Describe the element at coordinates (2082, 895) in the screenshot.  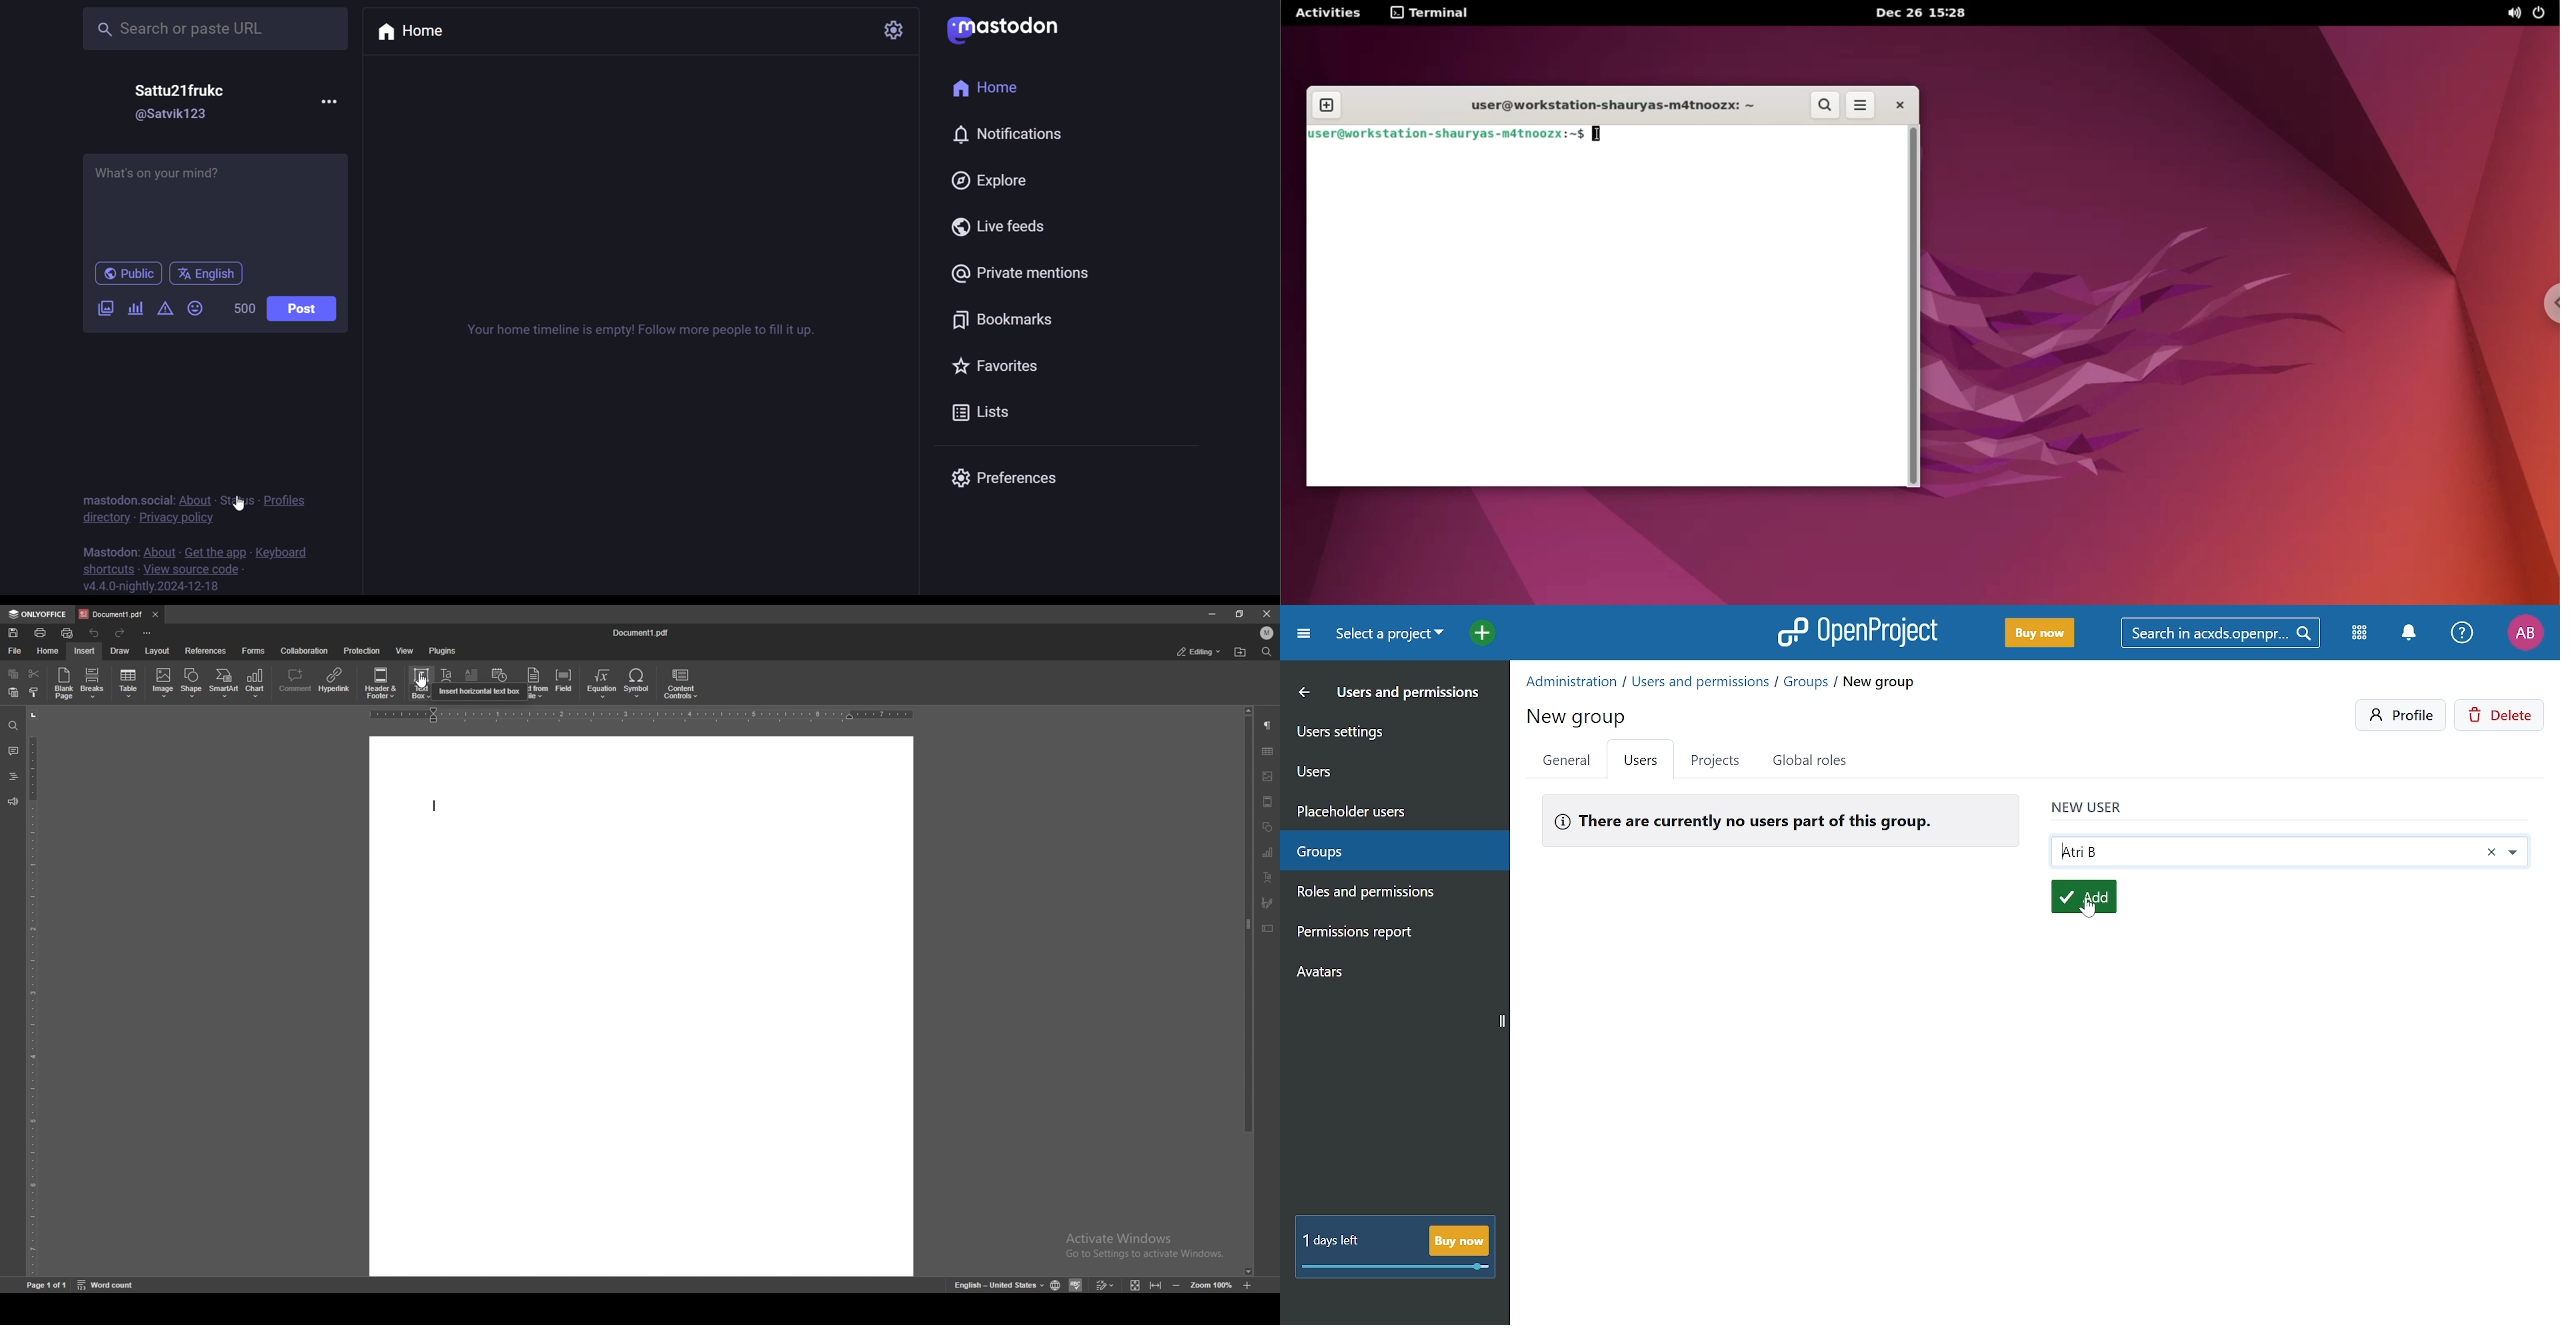
I see `add user` at that location.